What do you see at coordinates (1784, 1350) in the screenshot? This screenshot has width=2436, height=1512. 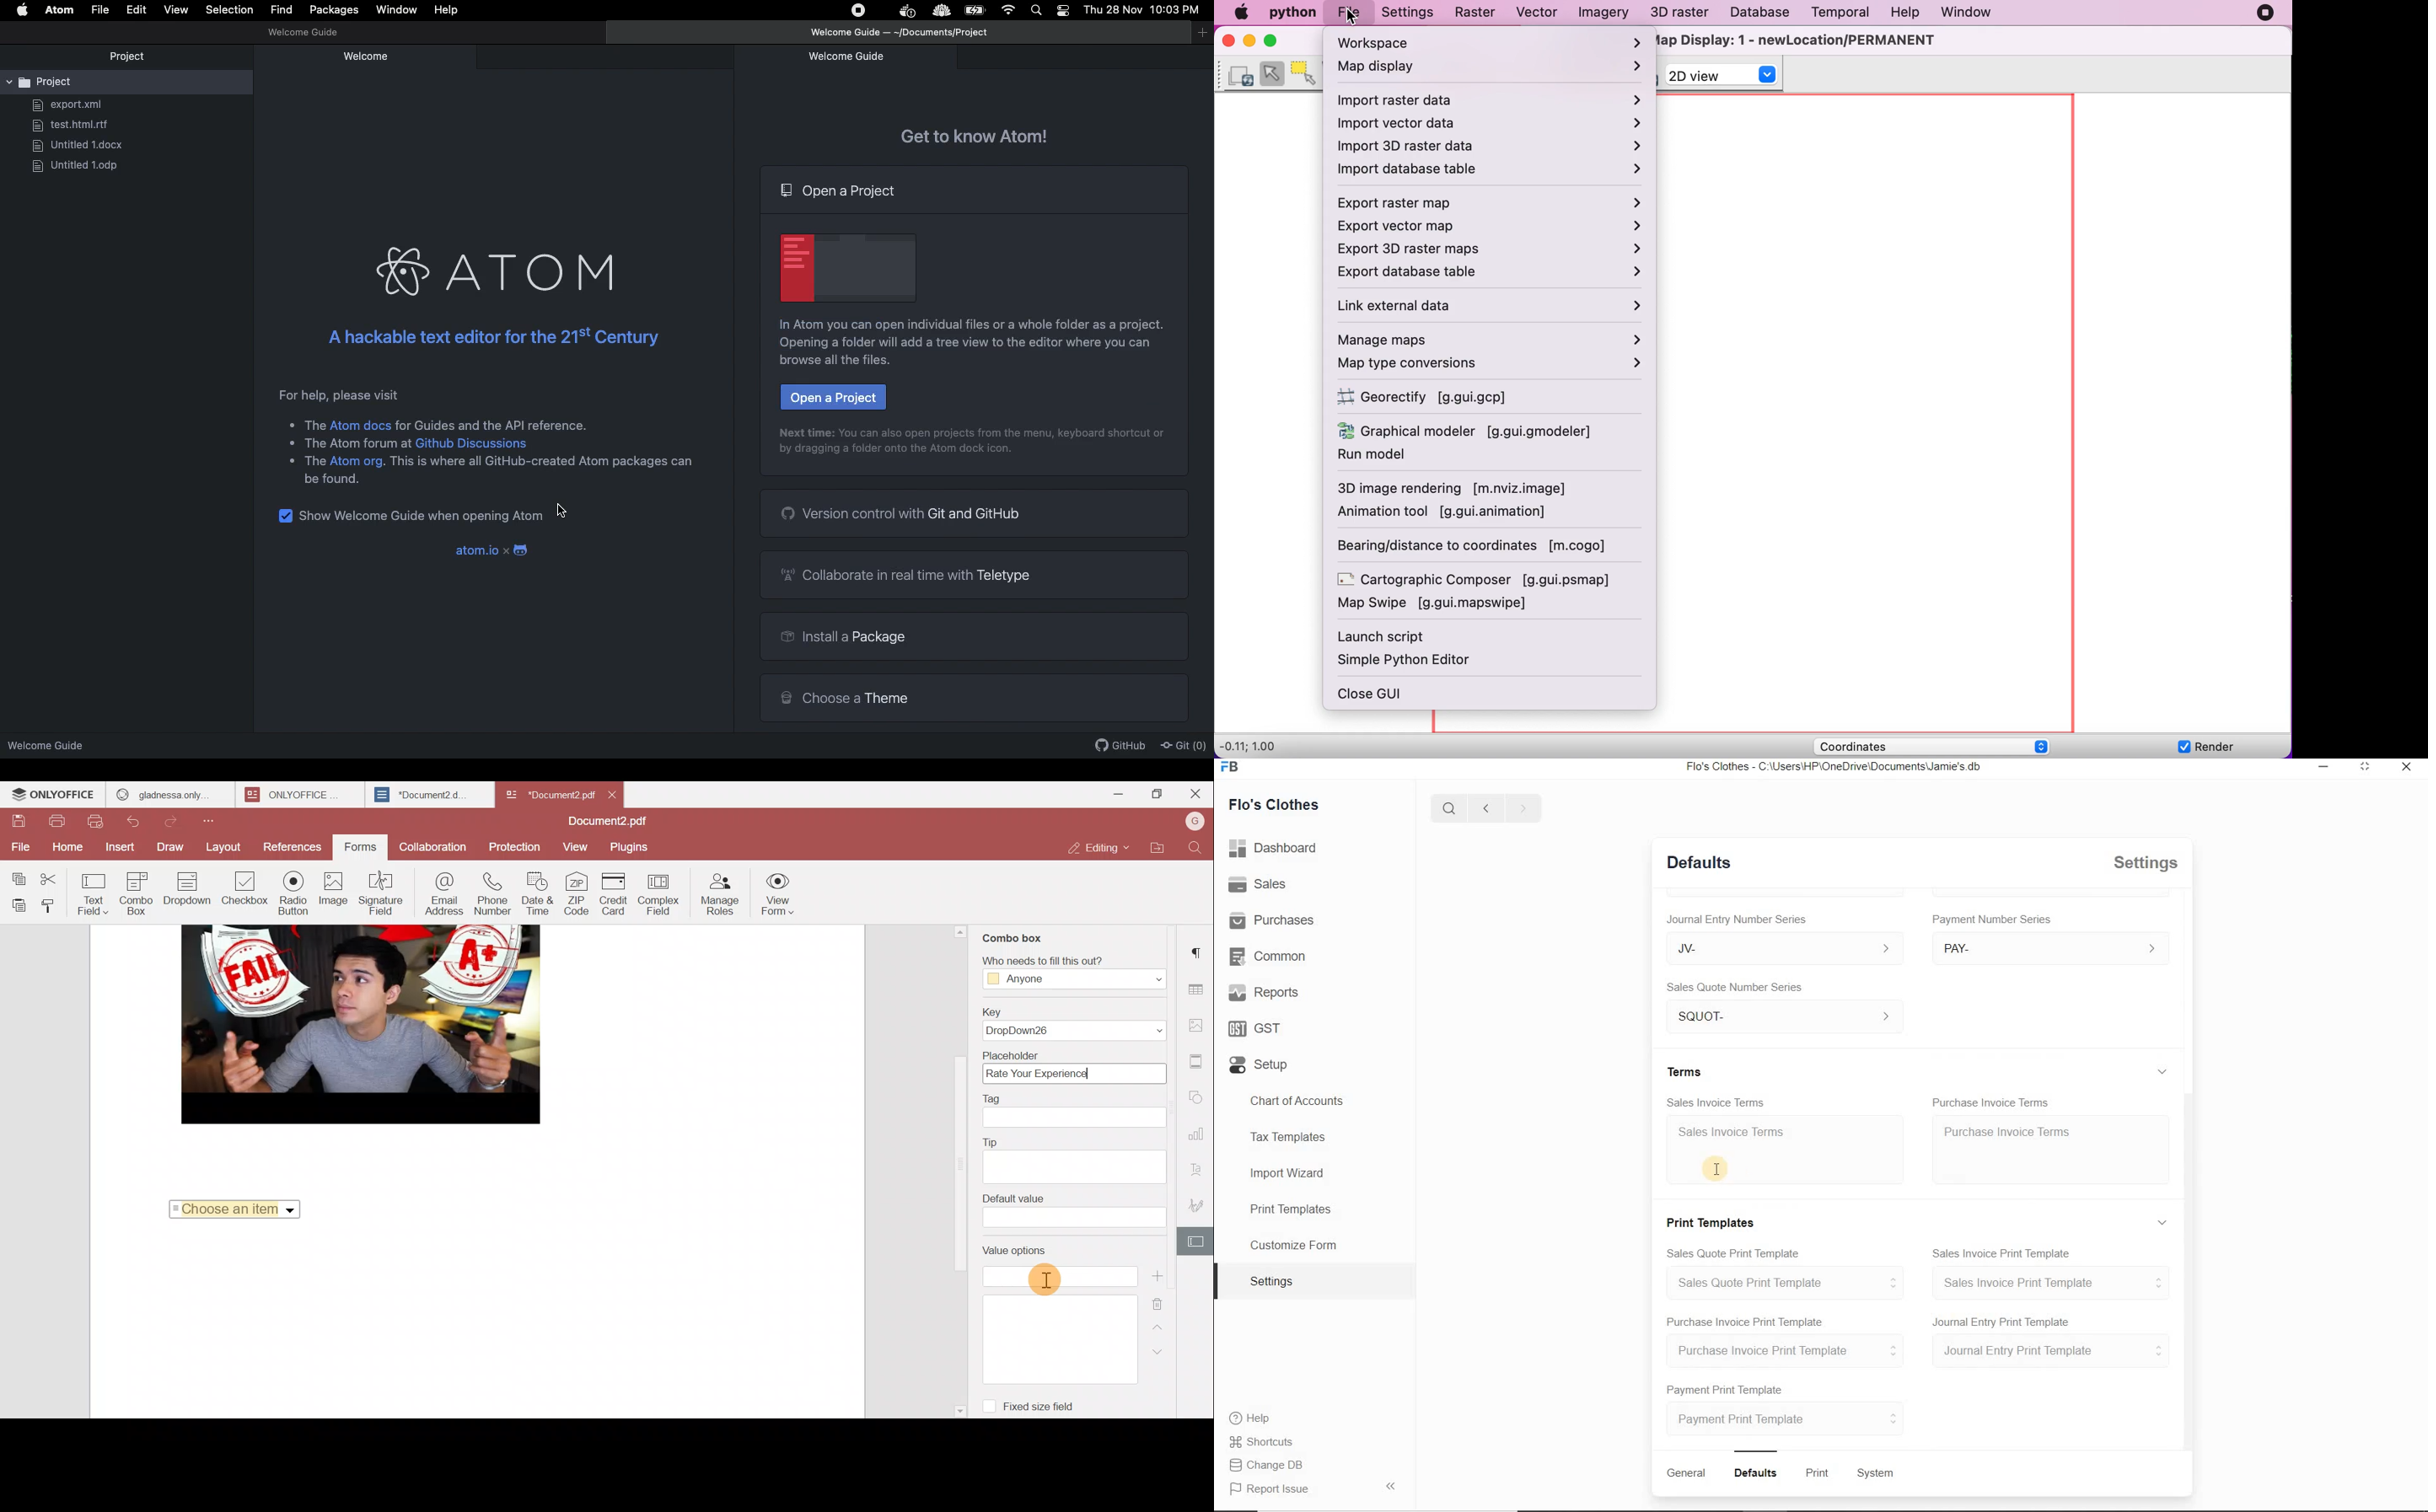 I see `Purchase Invoice Print Template` at bounding box center [1784, 1350].